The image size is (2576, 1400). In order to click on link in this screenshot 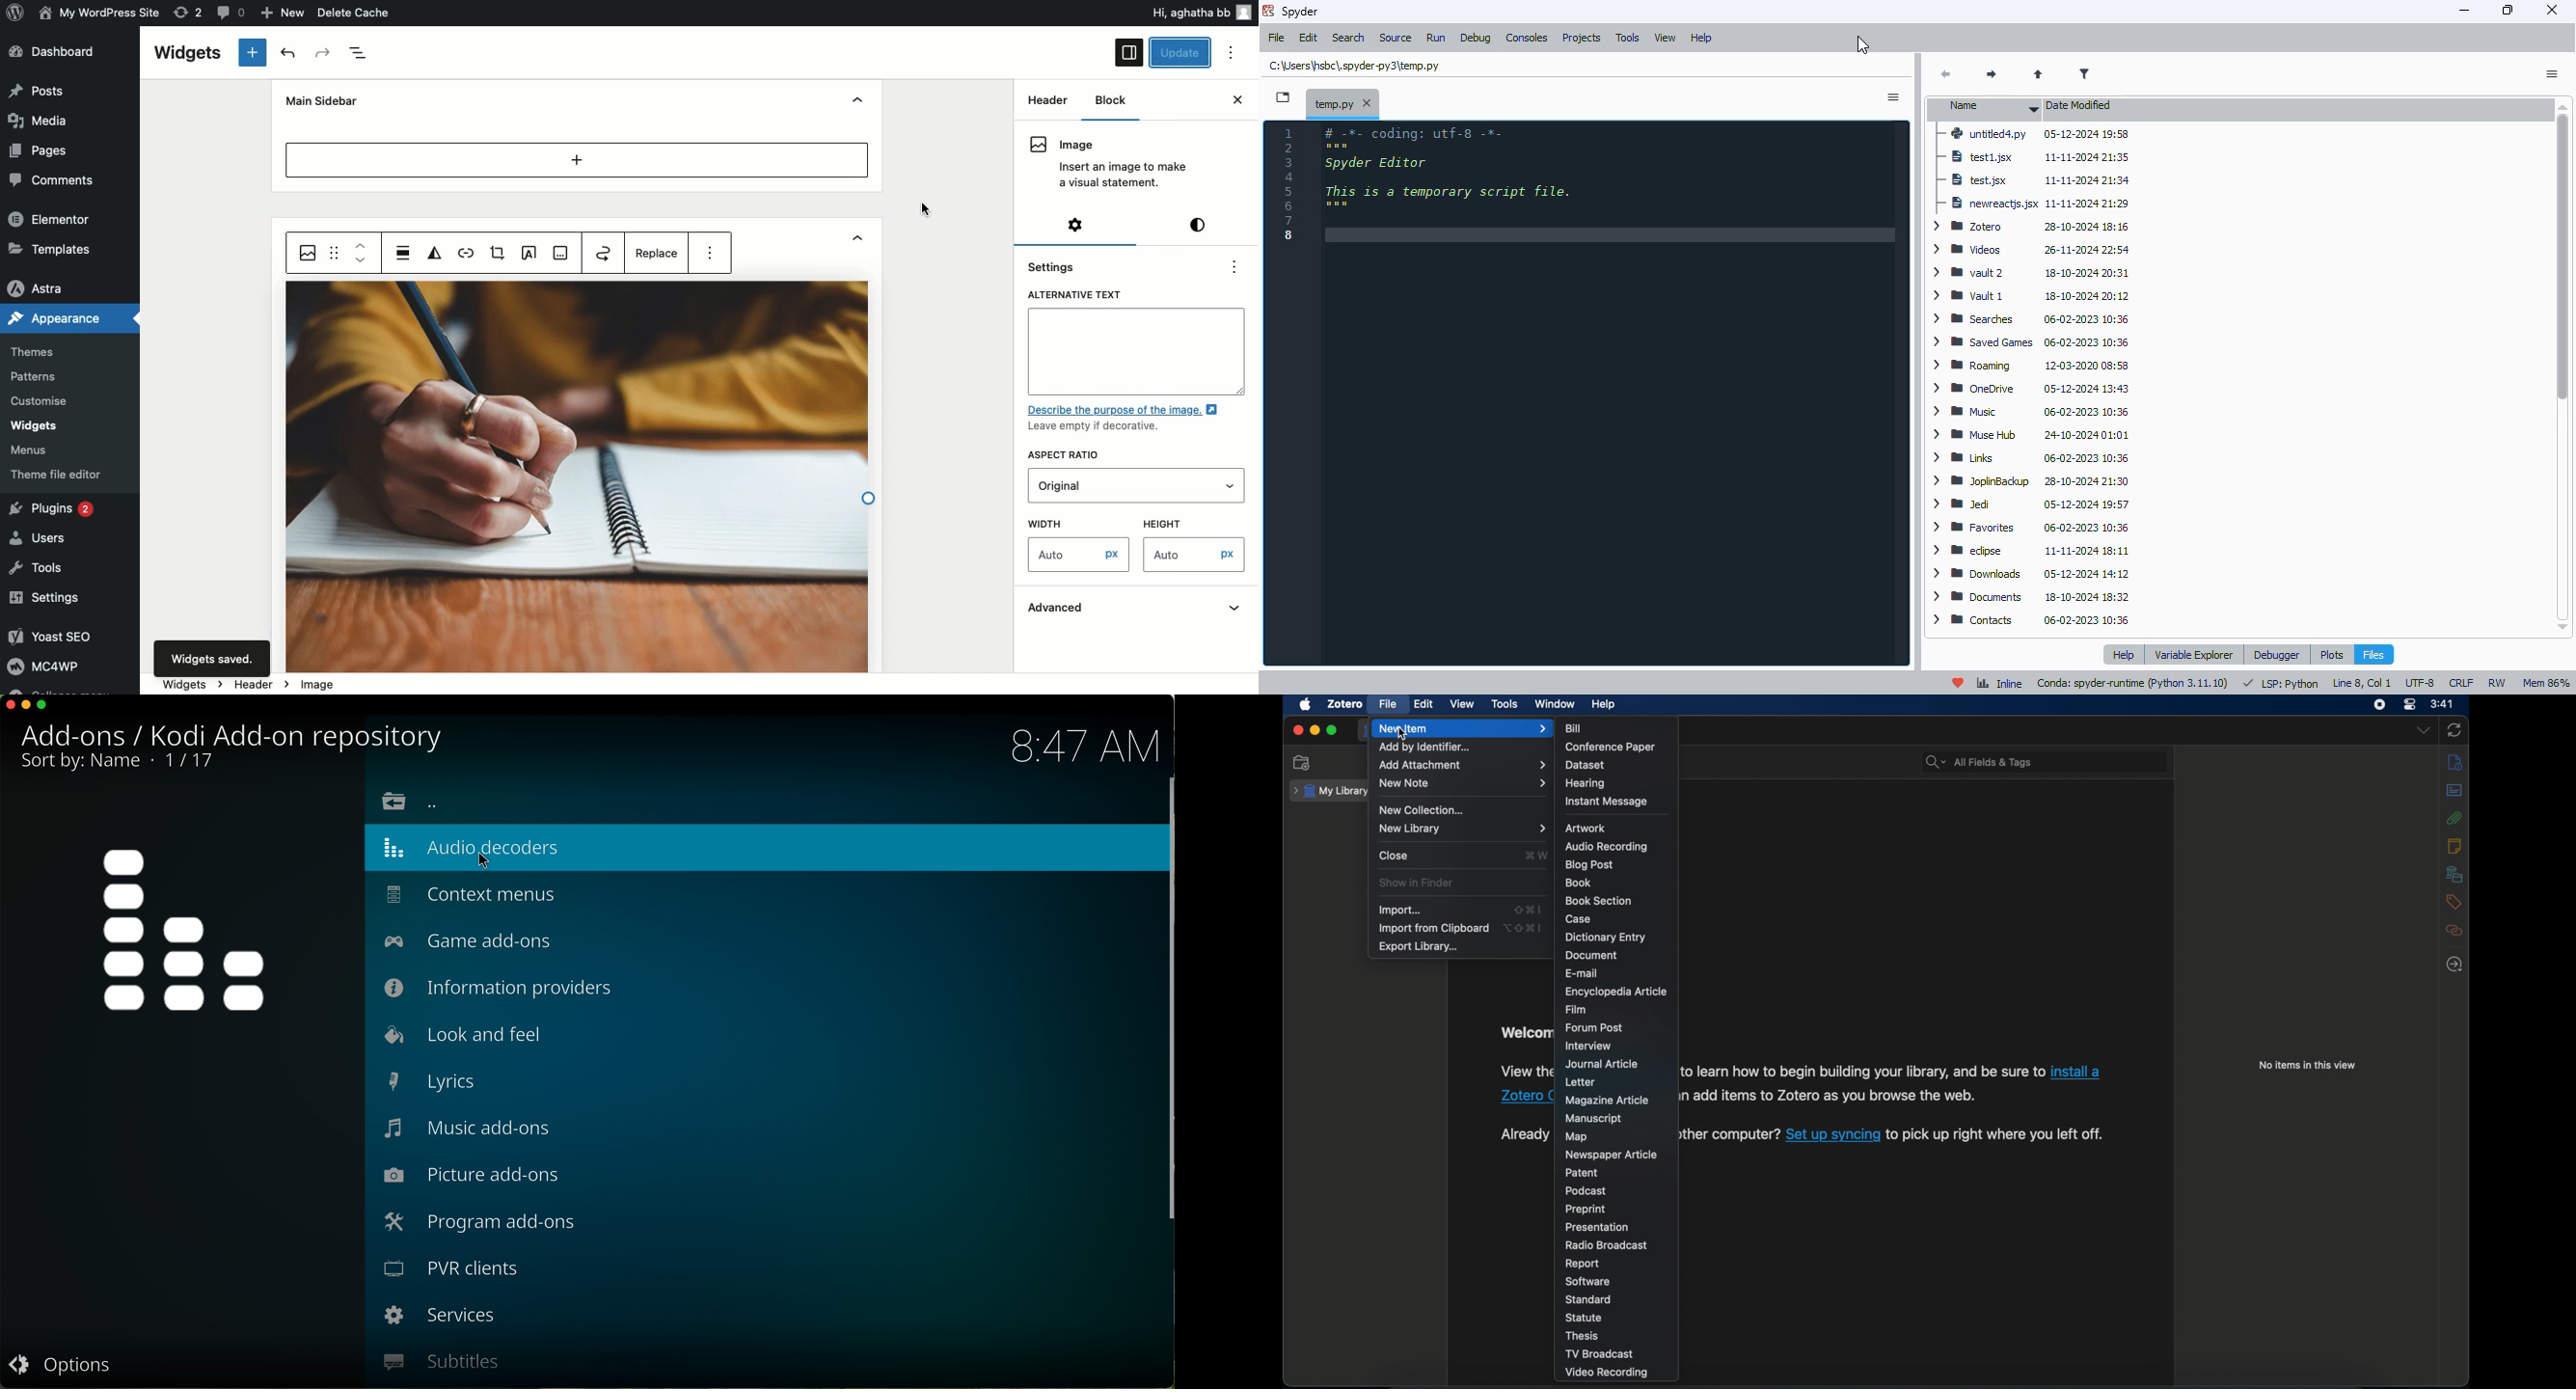, I will do `click(2076, 1071)`.